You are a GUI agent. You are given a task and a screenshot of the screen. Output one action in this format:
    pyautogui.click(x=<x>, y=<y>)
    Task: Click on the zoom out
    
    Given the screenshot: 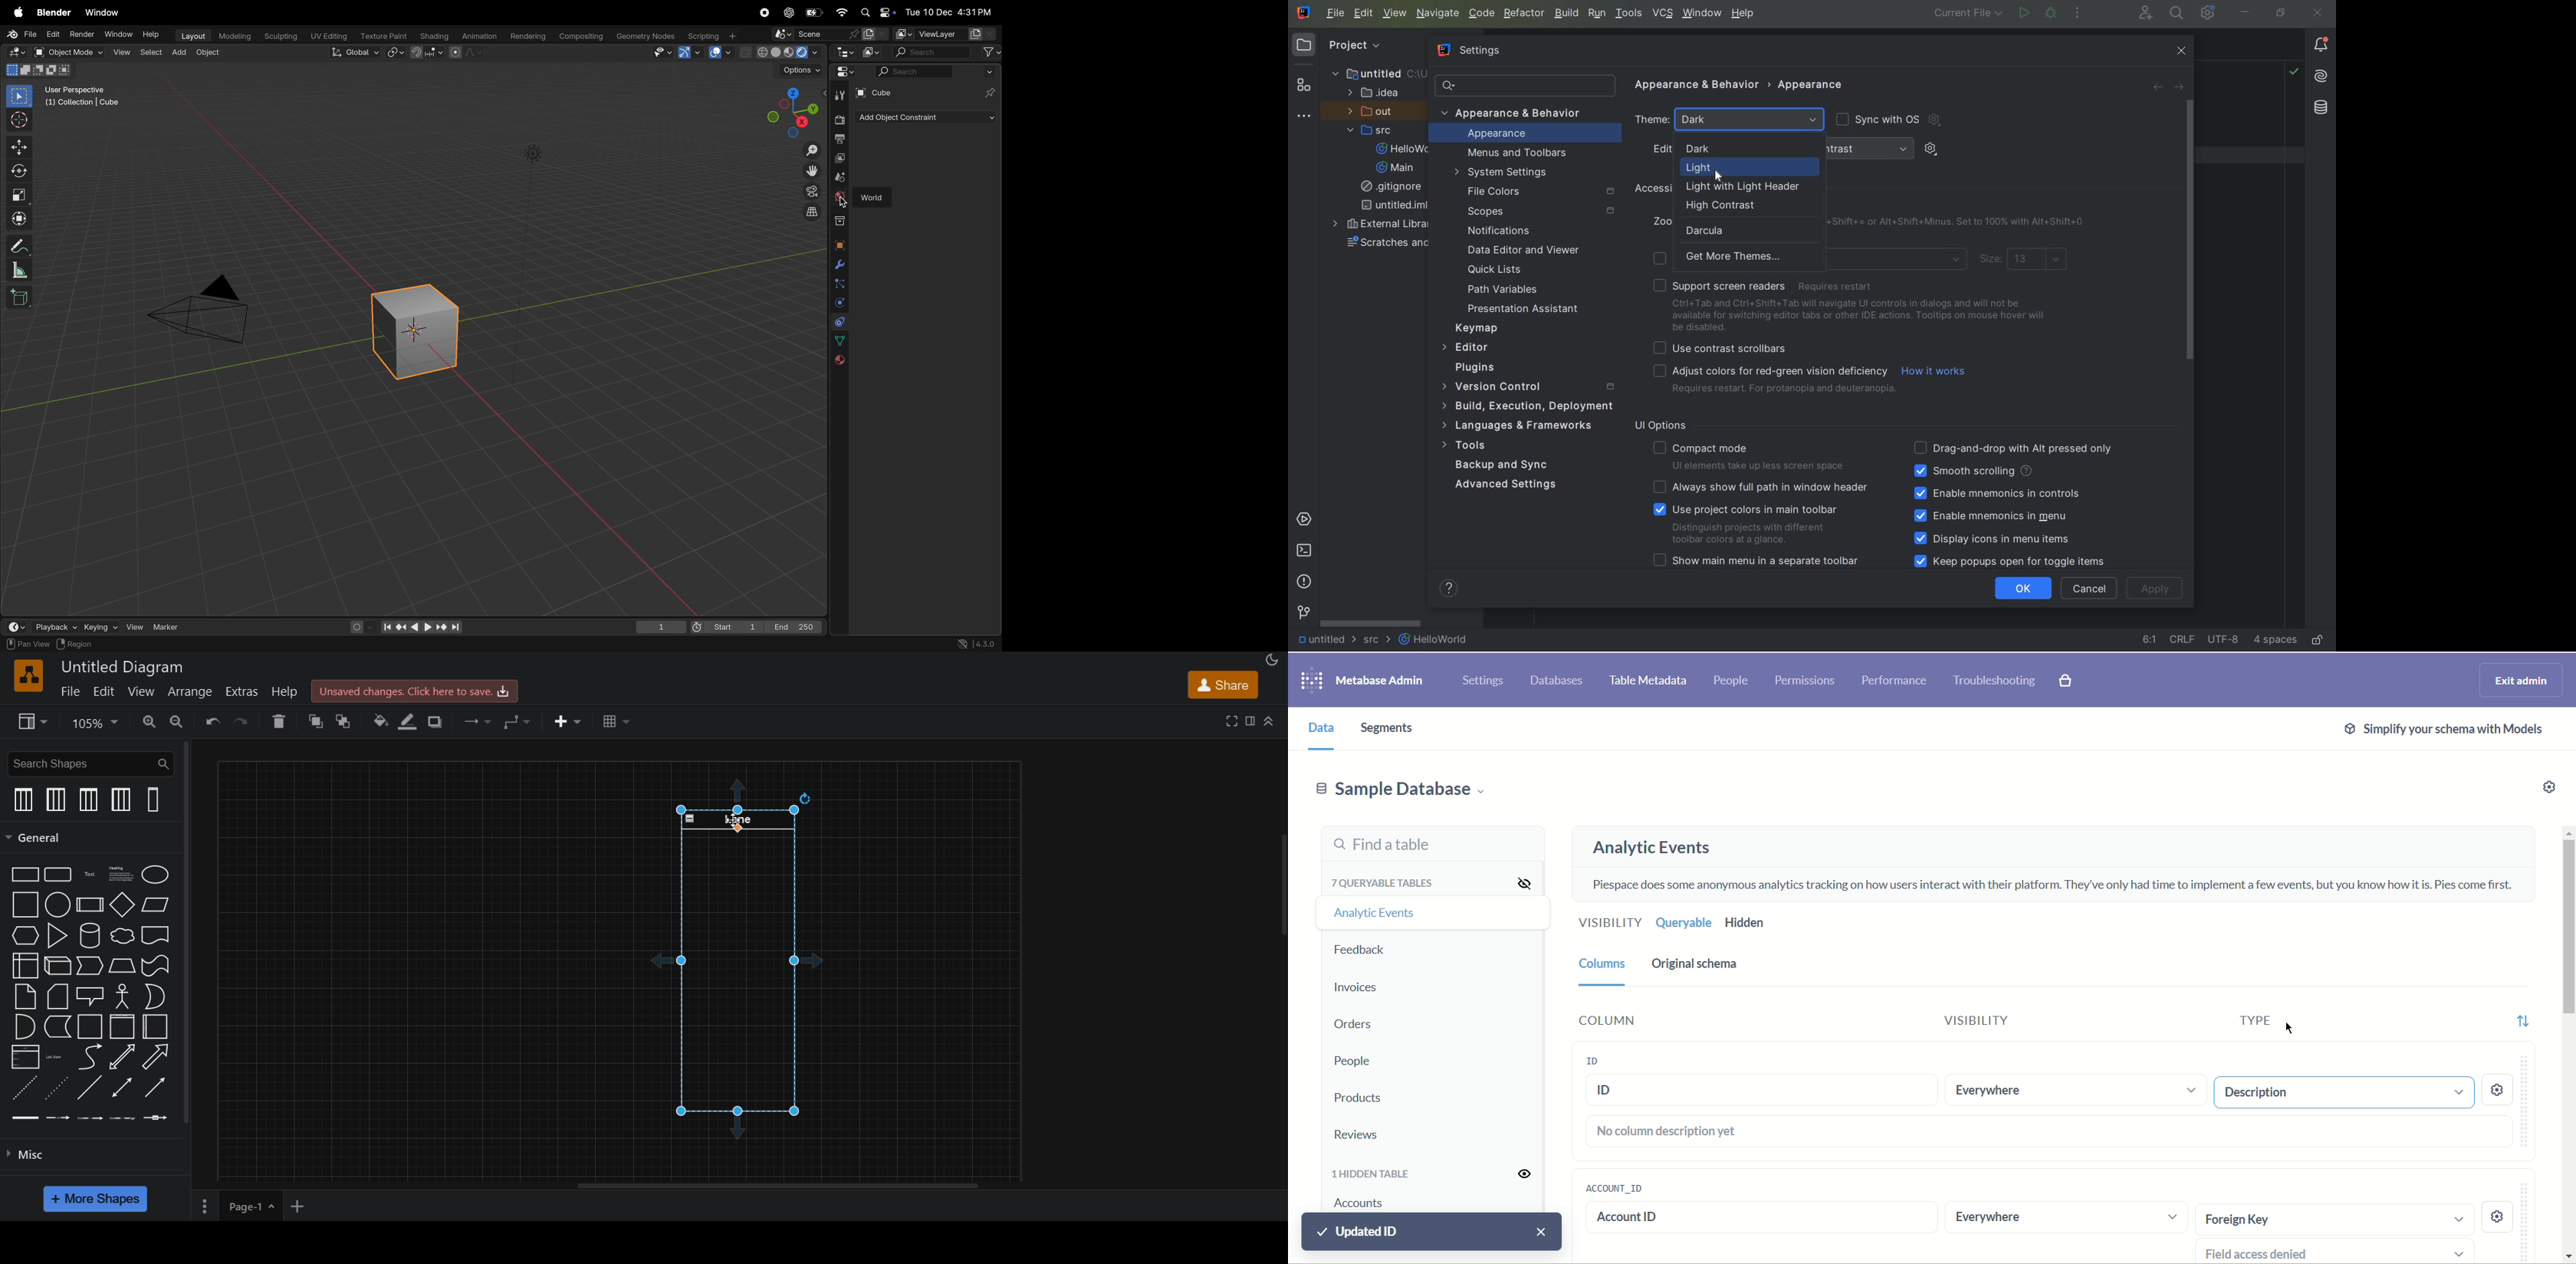 What is the action you would take?
    pyautogui.click(x=178, y=723)
    